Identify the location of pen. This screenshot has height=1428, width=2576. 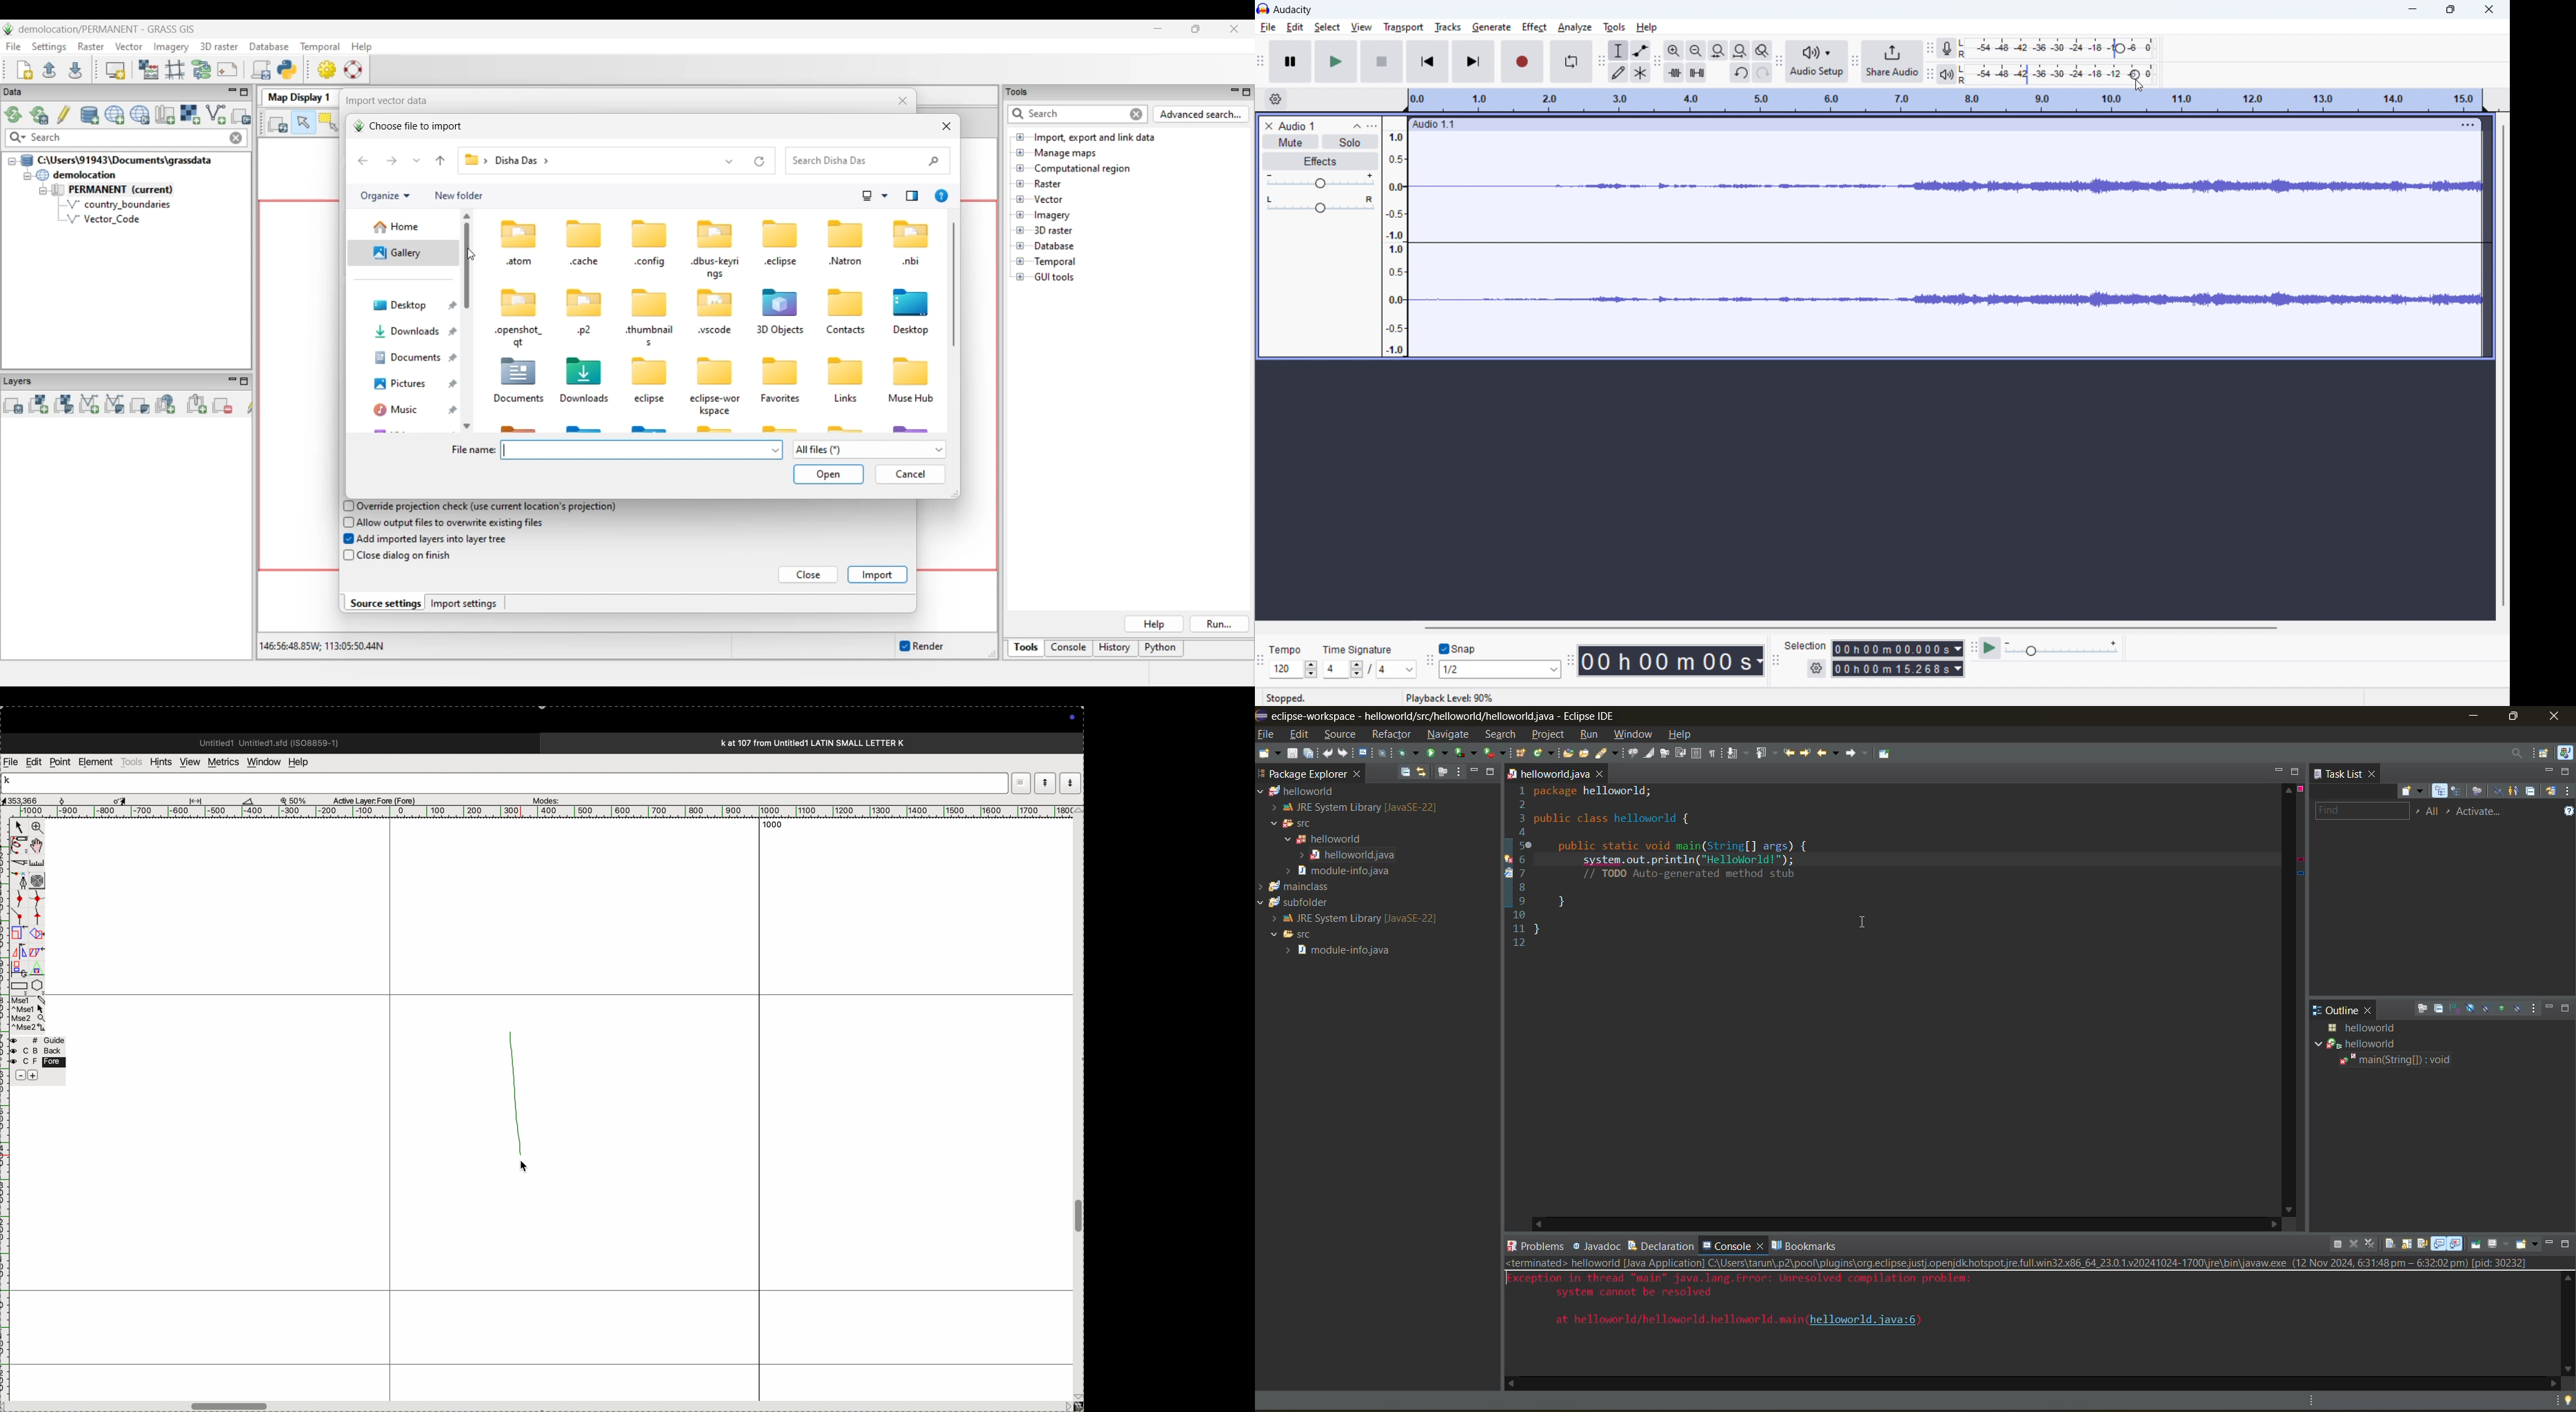
(19, 845).